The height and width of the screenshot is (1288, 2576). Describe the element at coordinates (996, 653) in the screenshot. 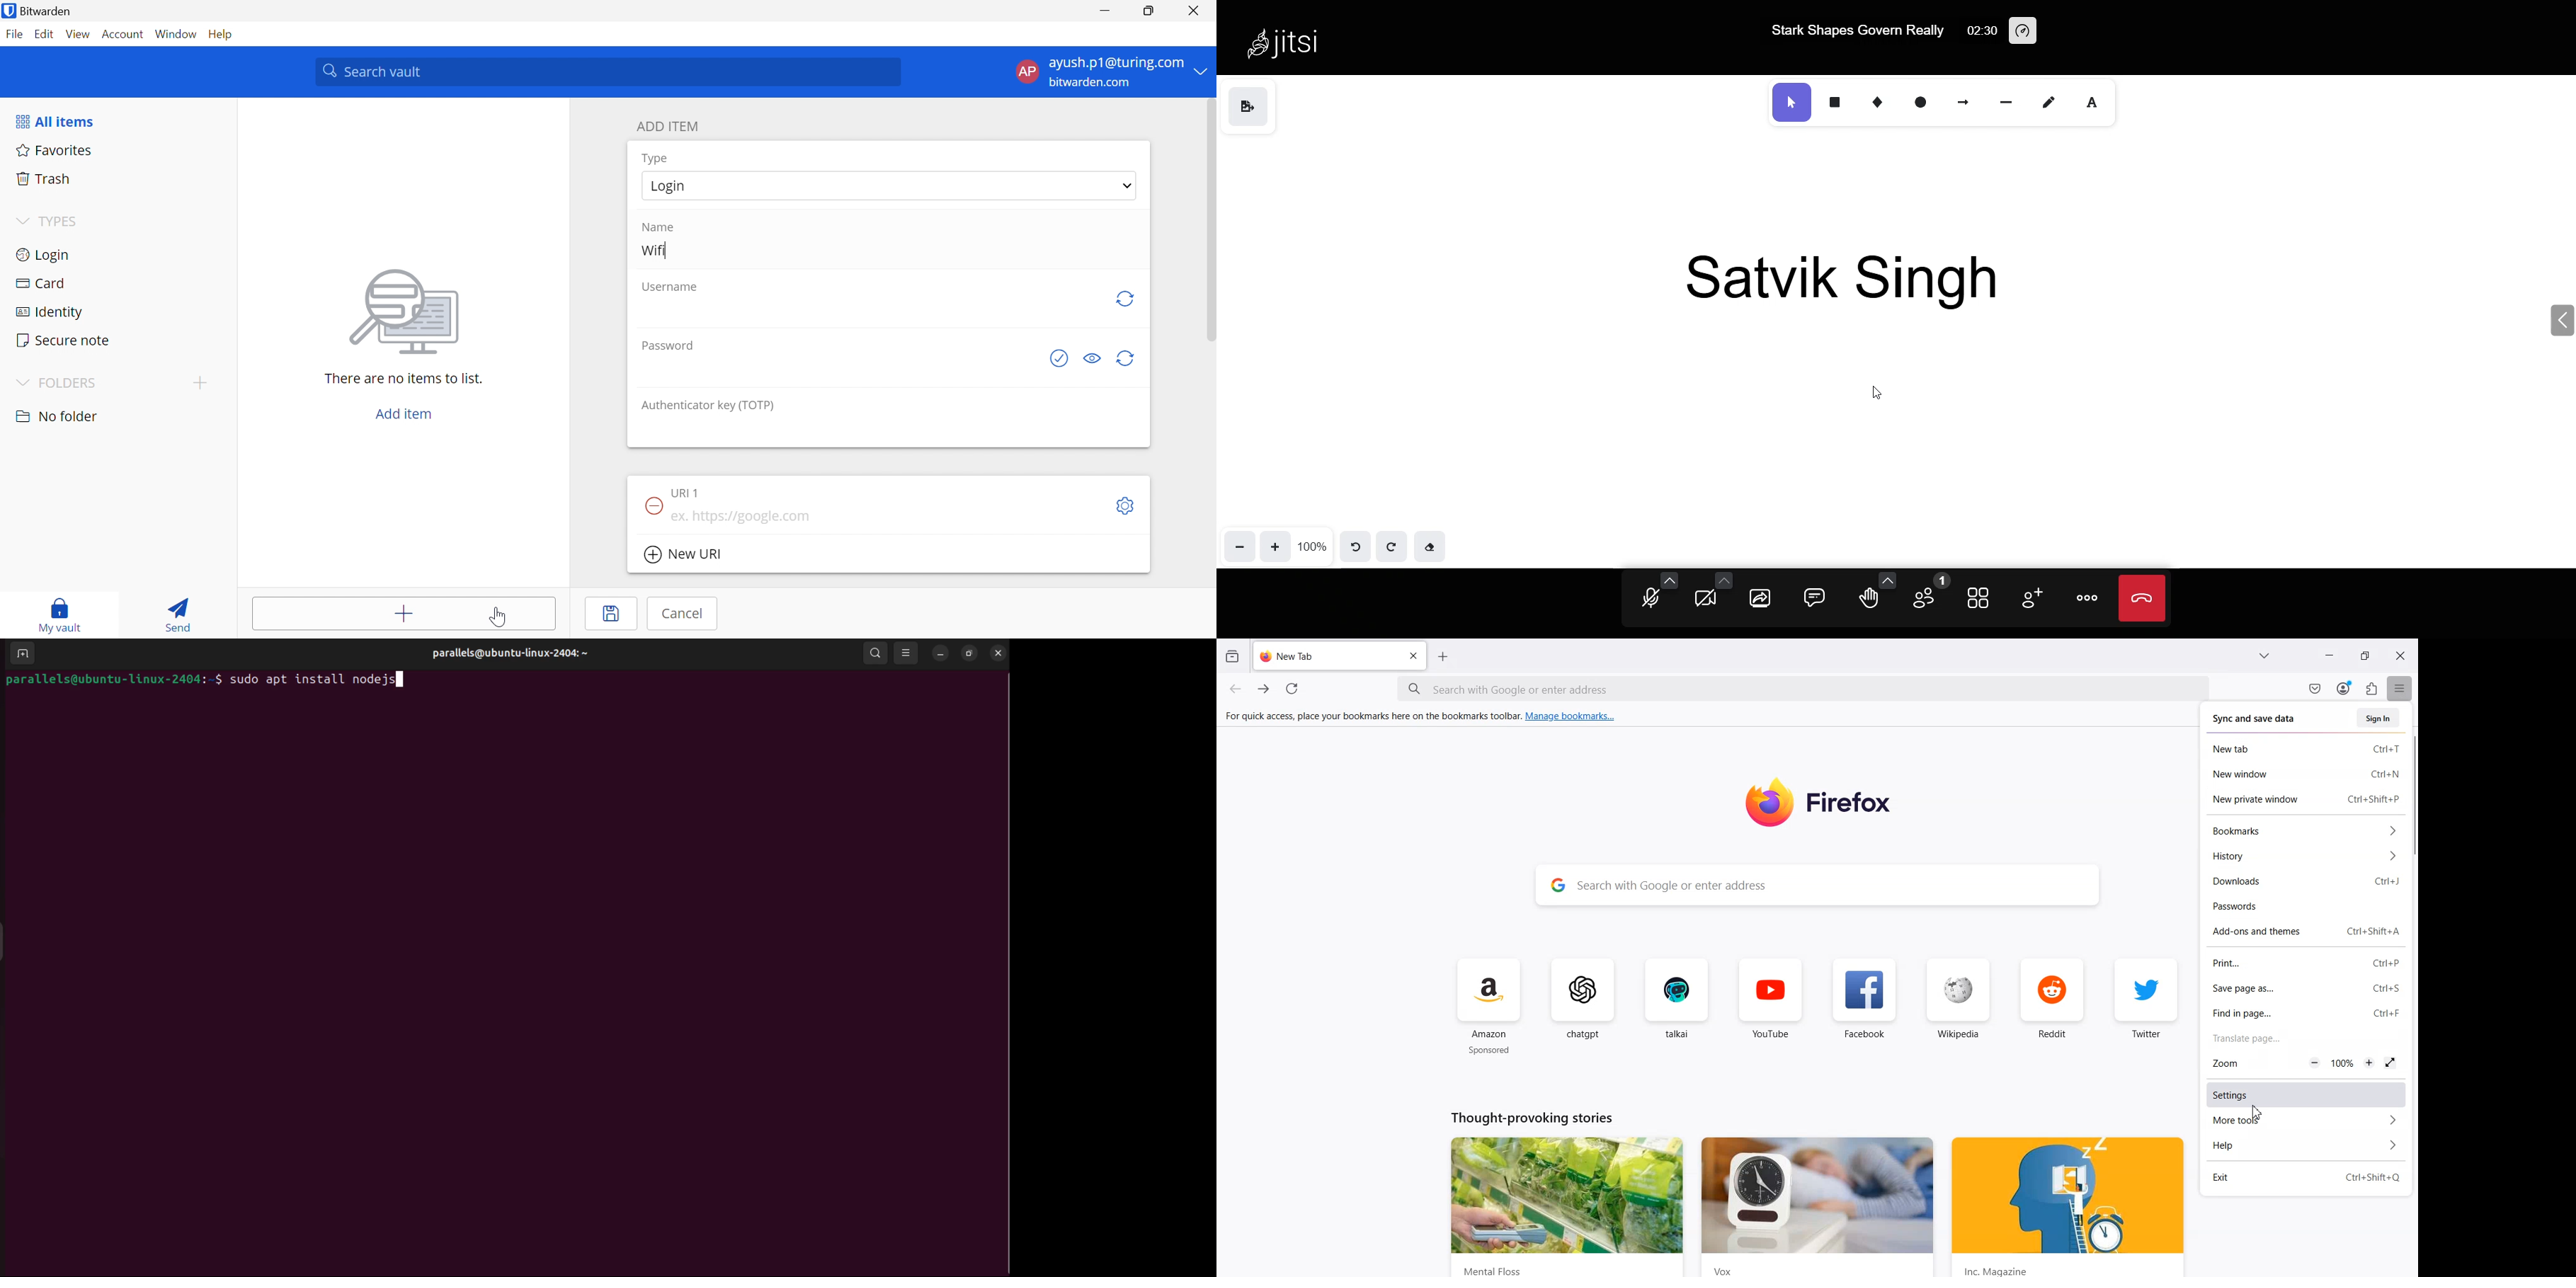

I see `close` at that location.